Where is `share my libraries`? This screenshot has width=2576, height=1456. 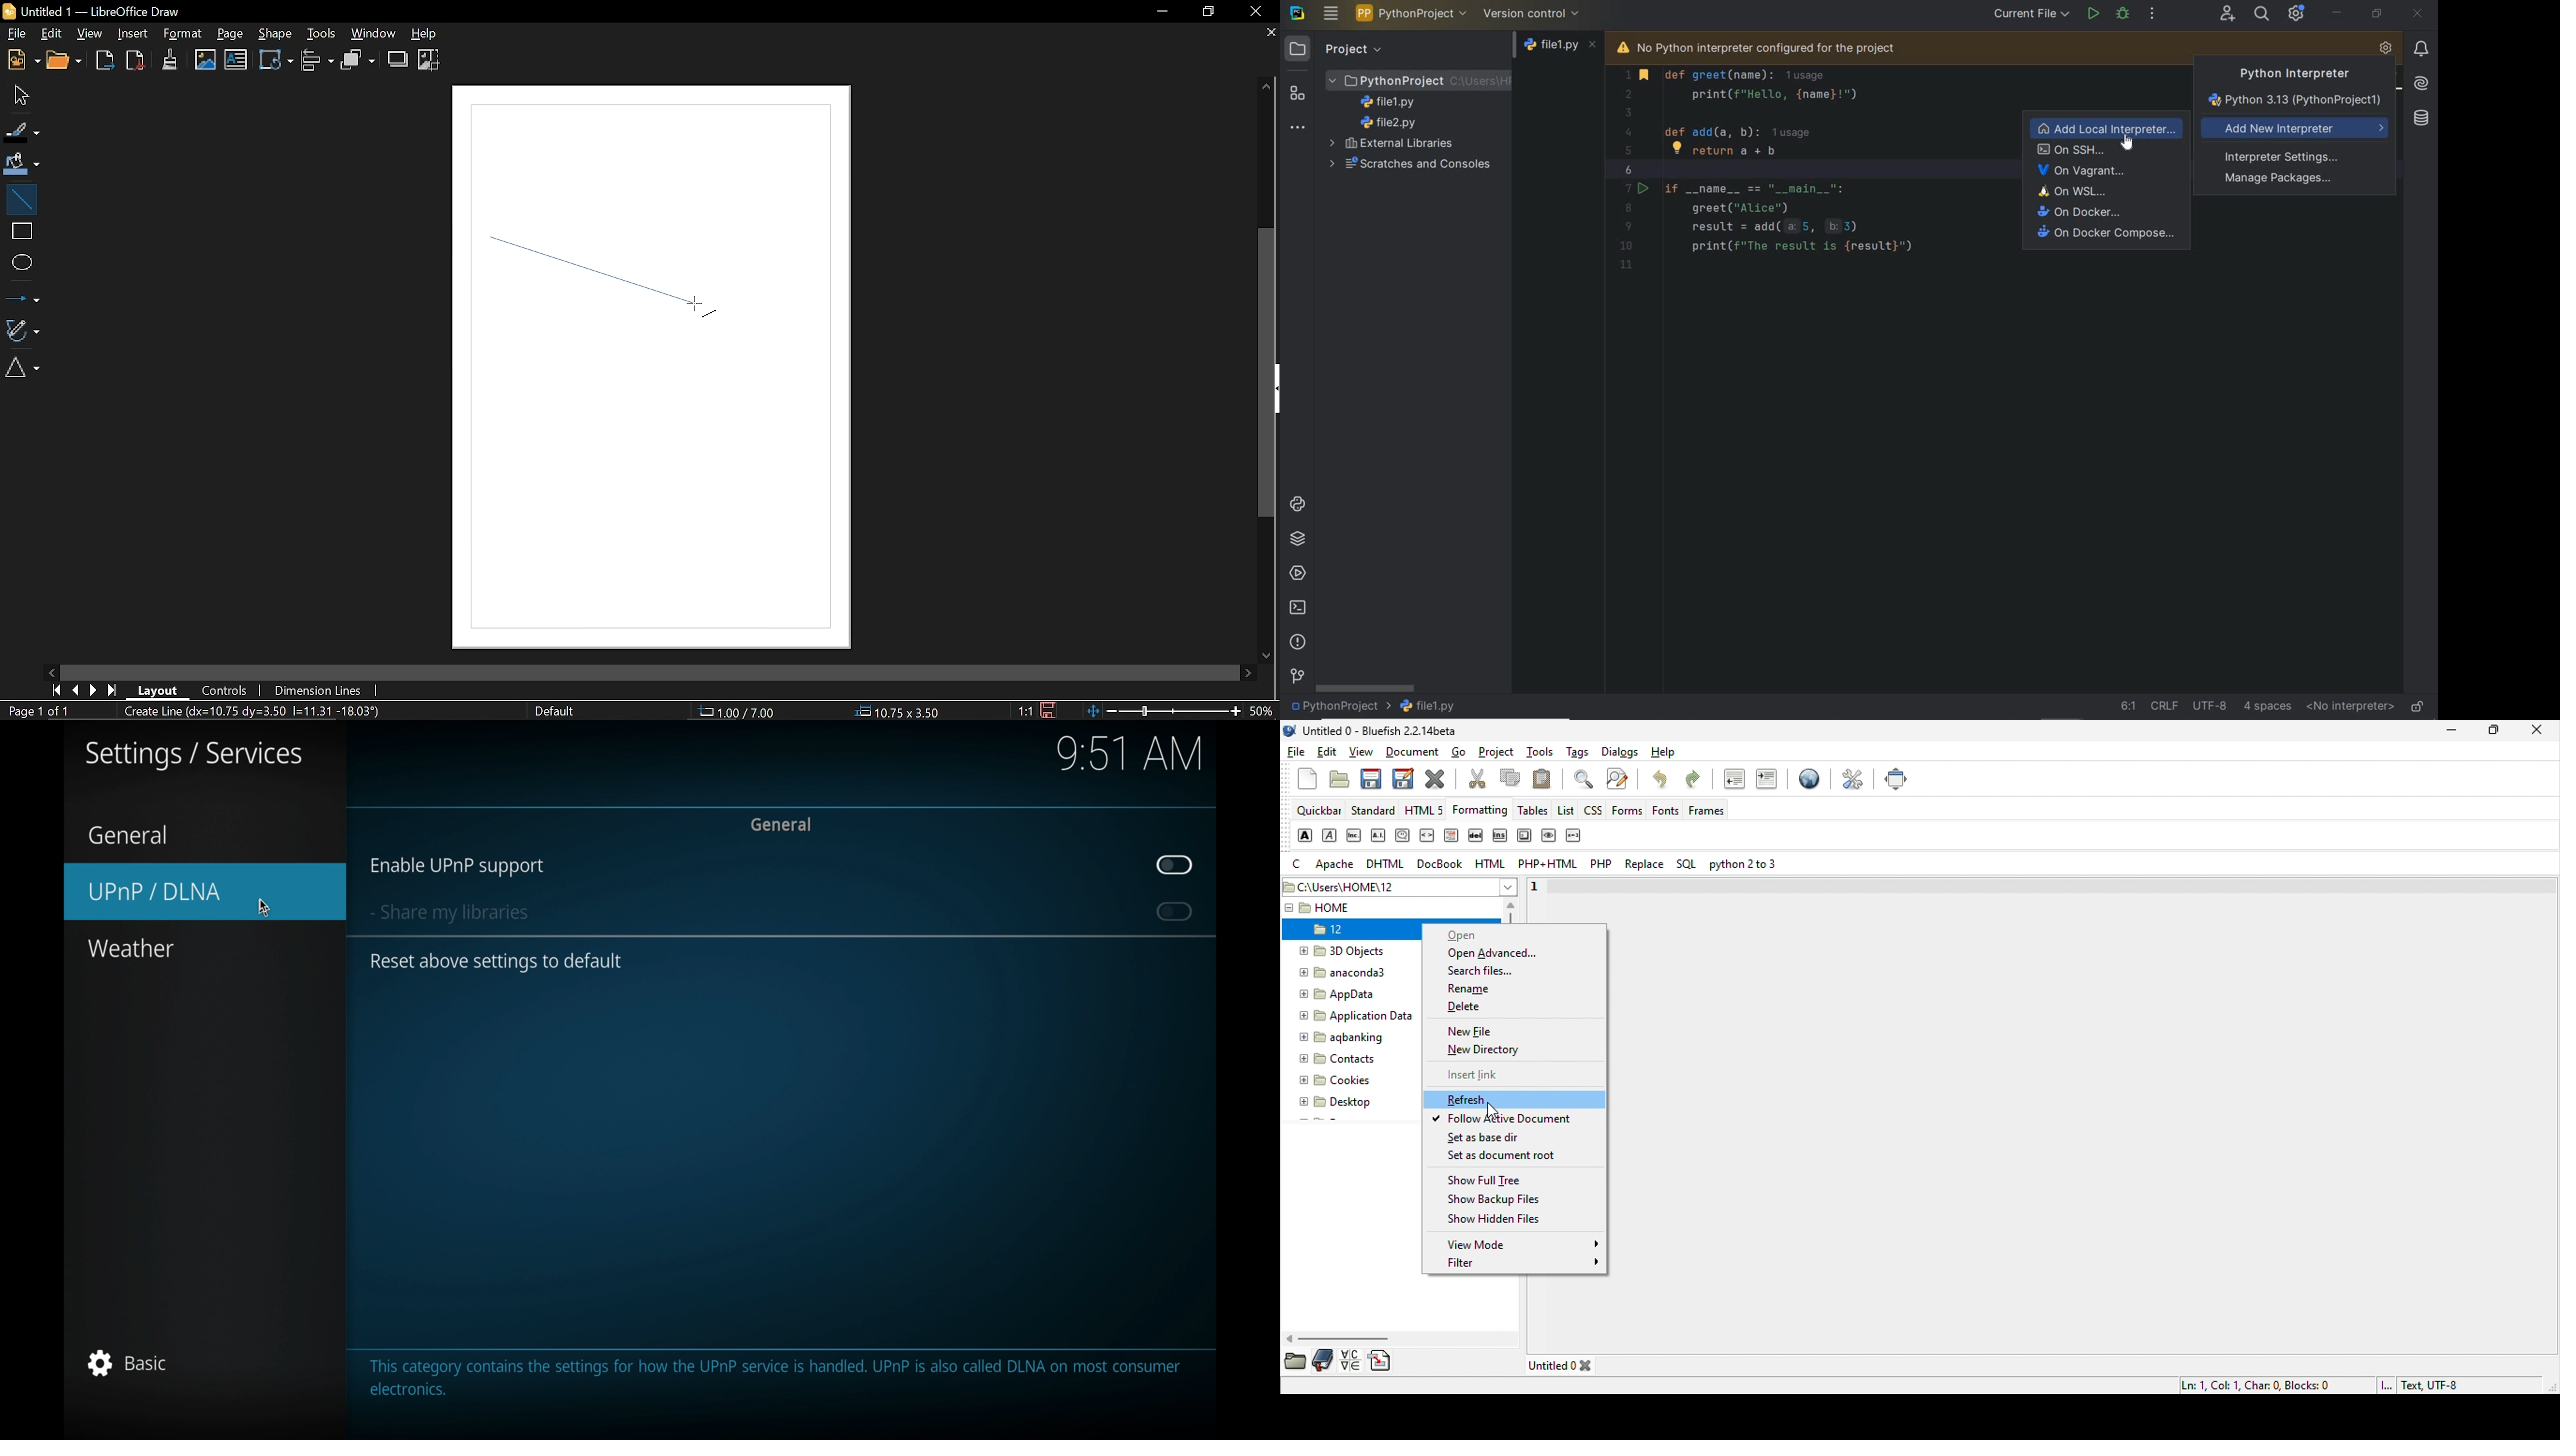
share my libraries is located at coordinates (449, 914).